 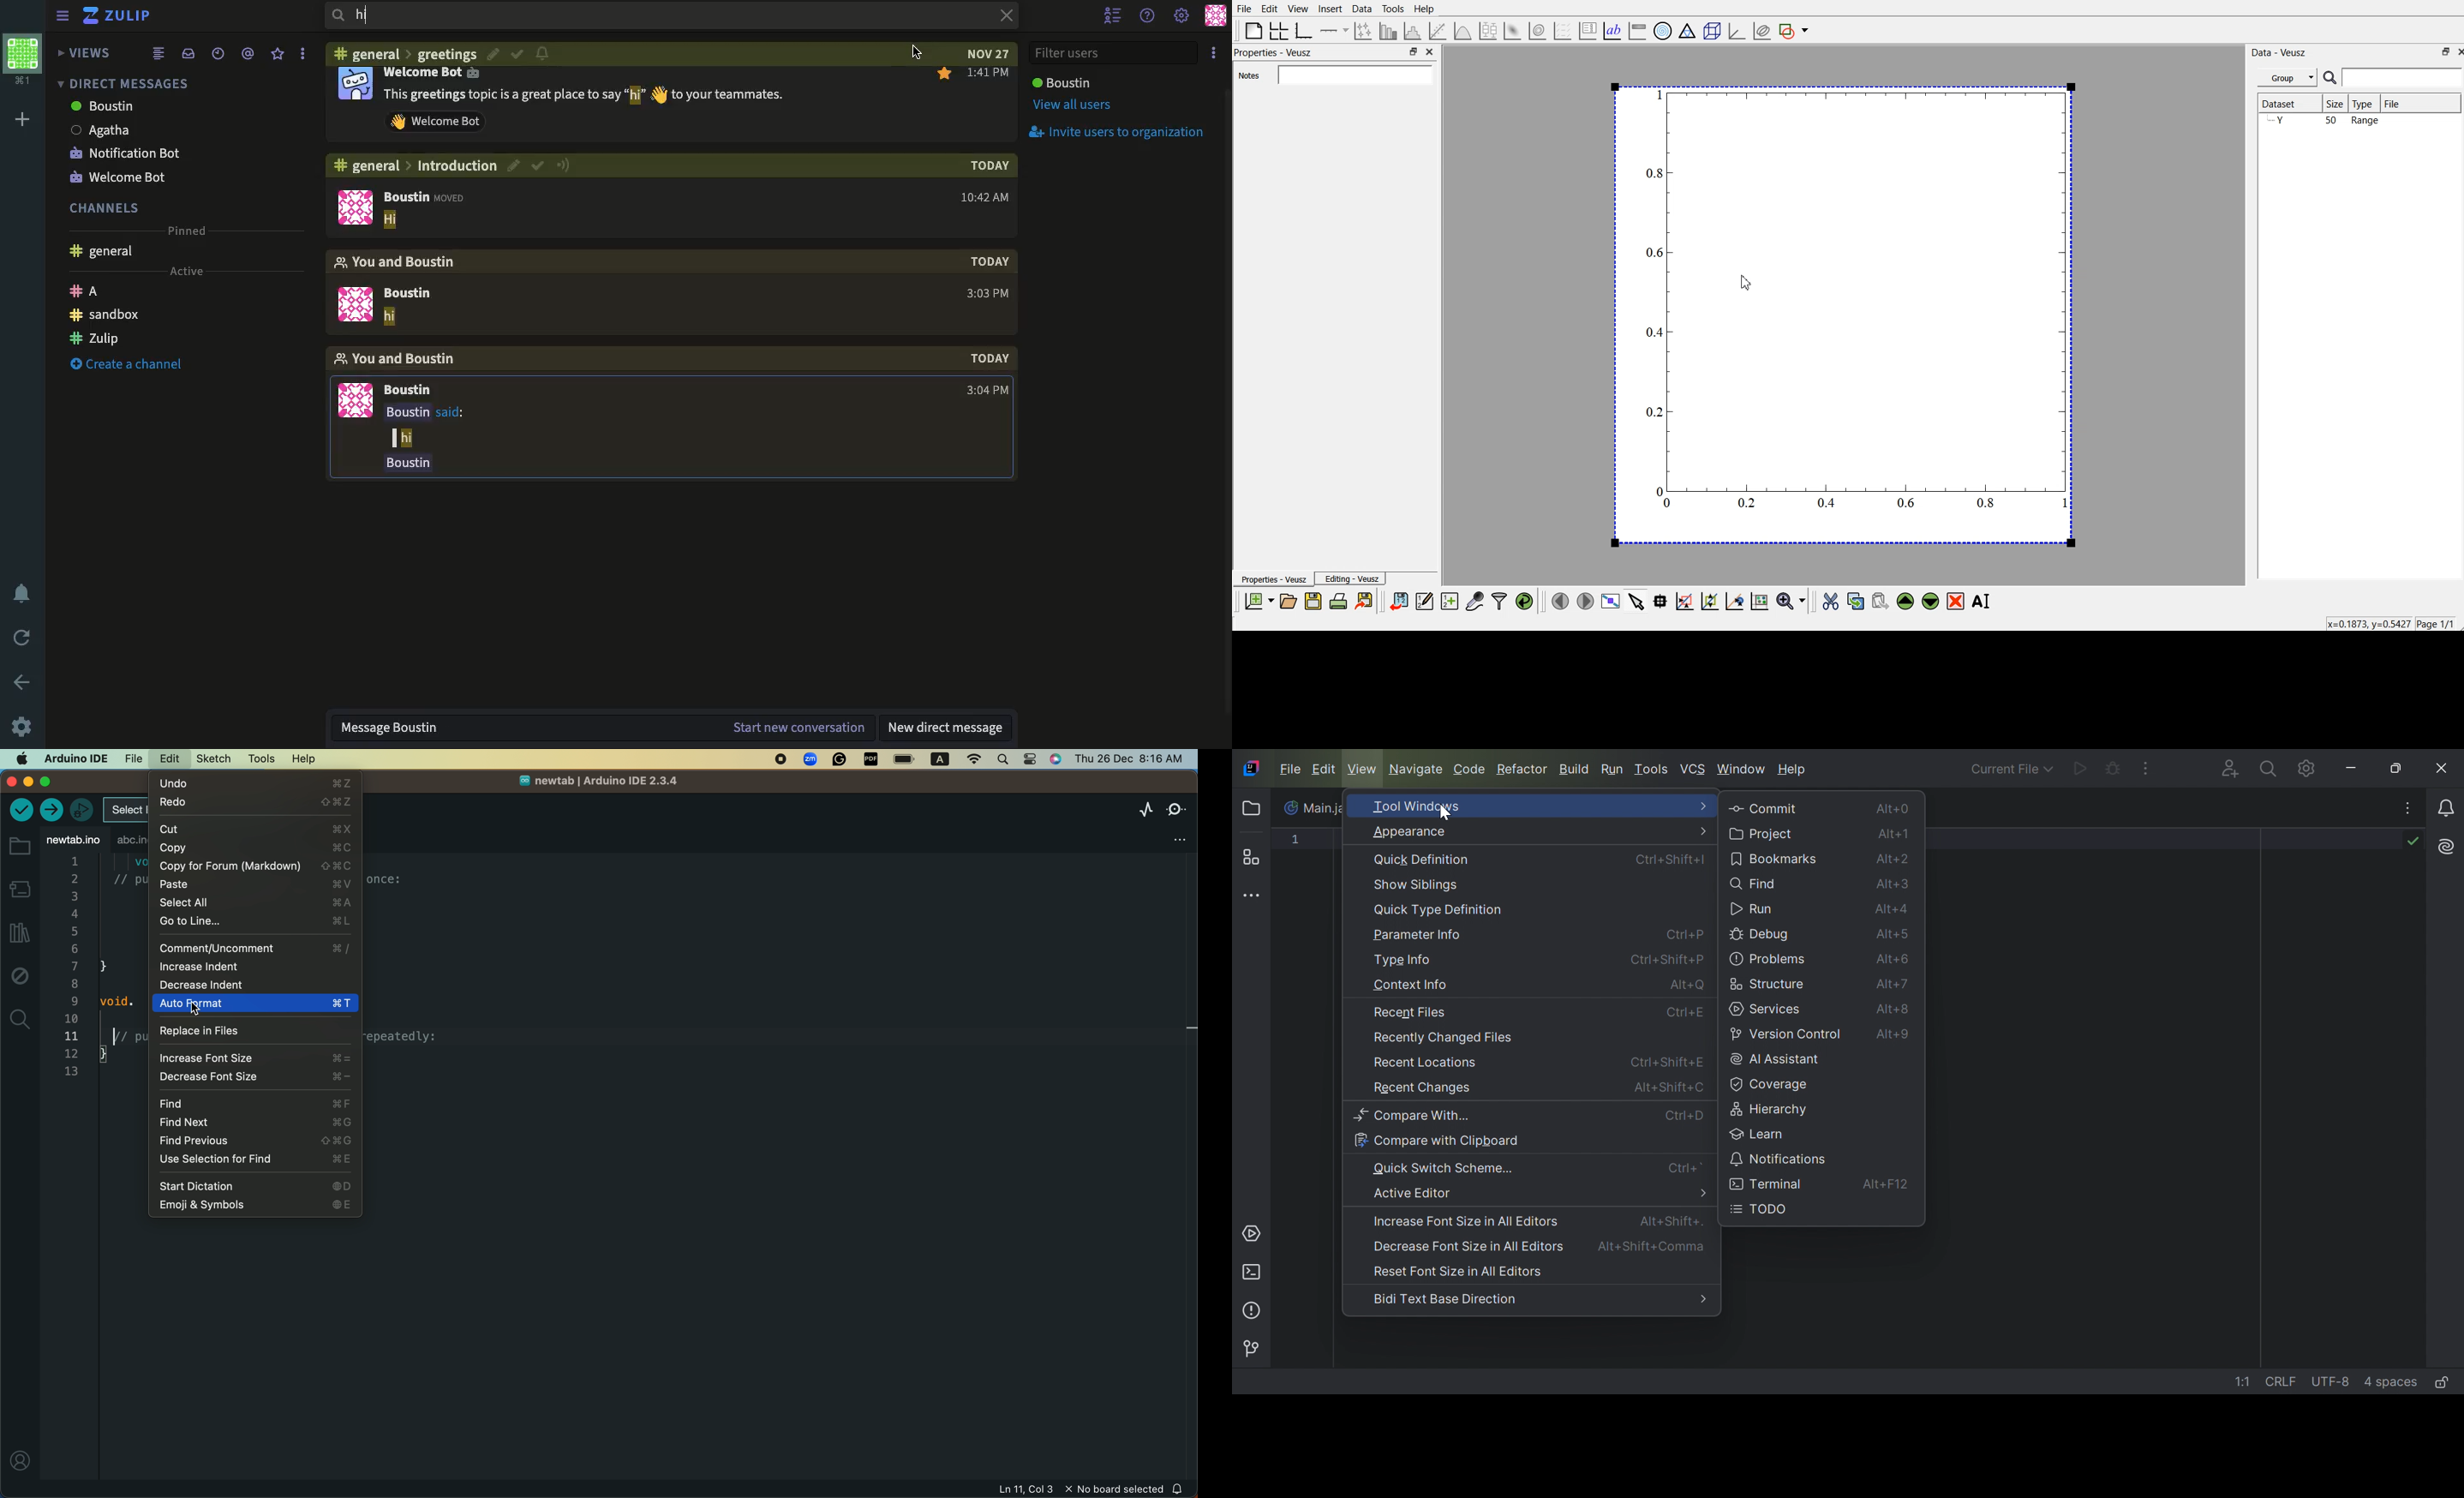 I want to click on Alt+2, so click(x=1895, y=859).